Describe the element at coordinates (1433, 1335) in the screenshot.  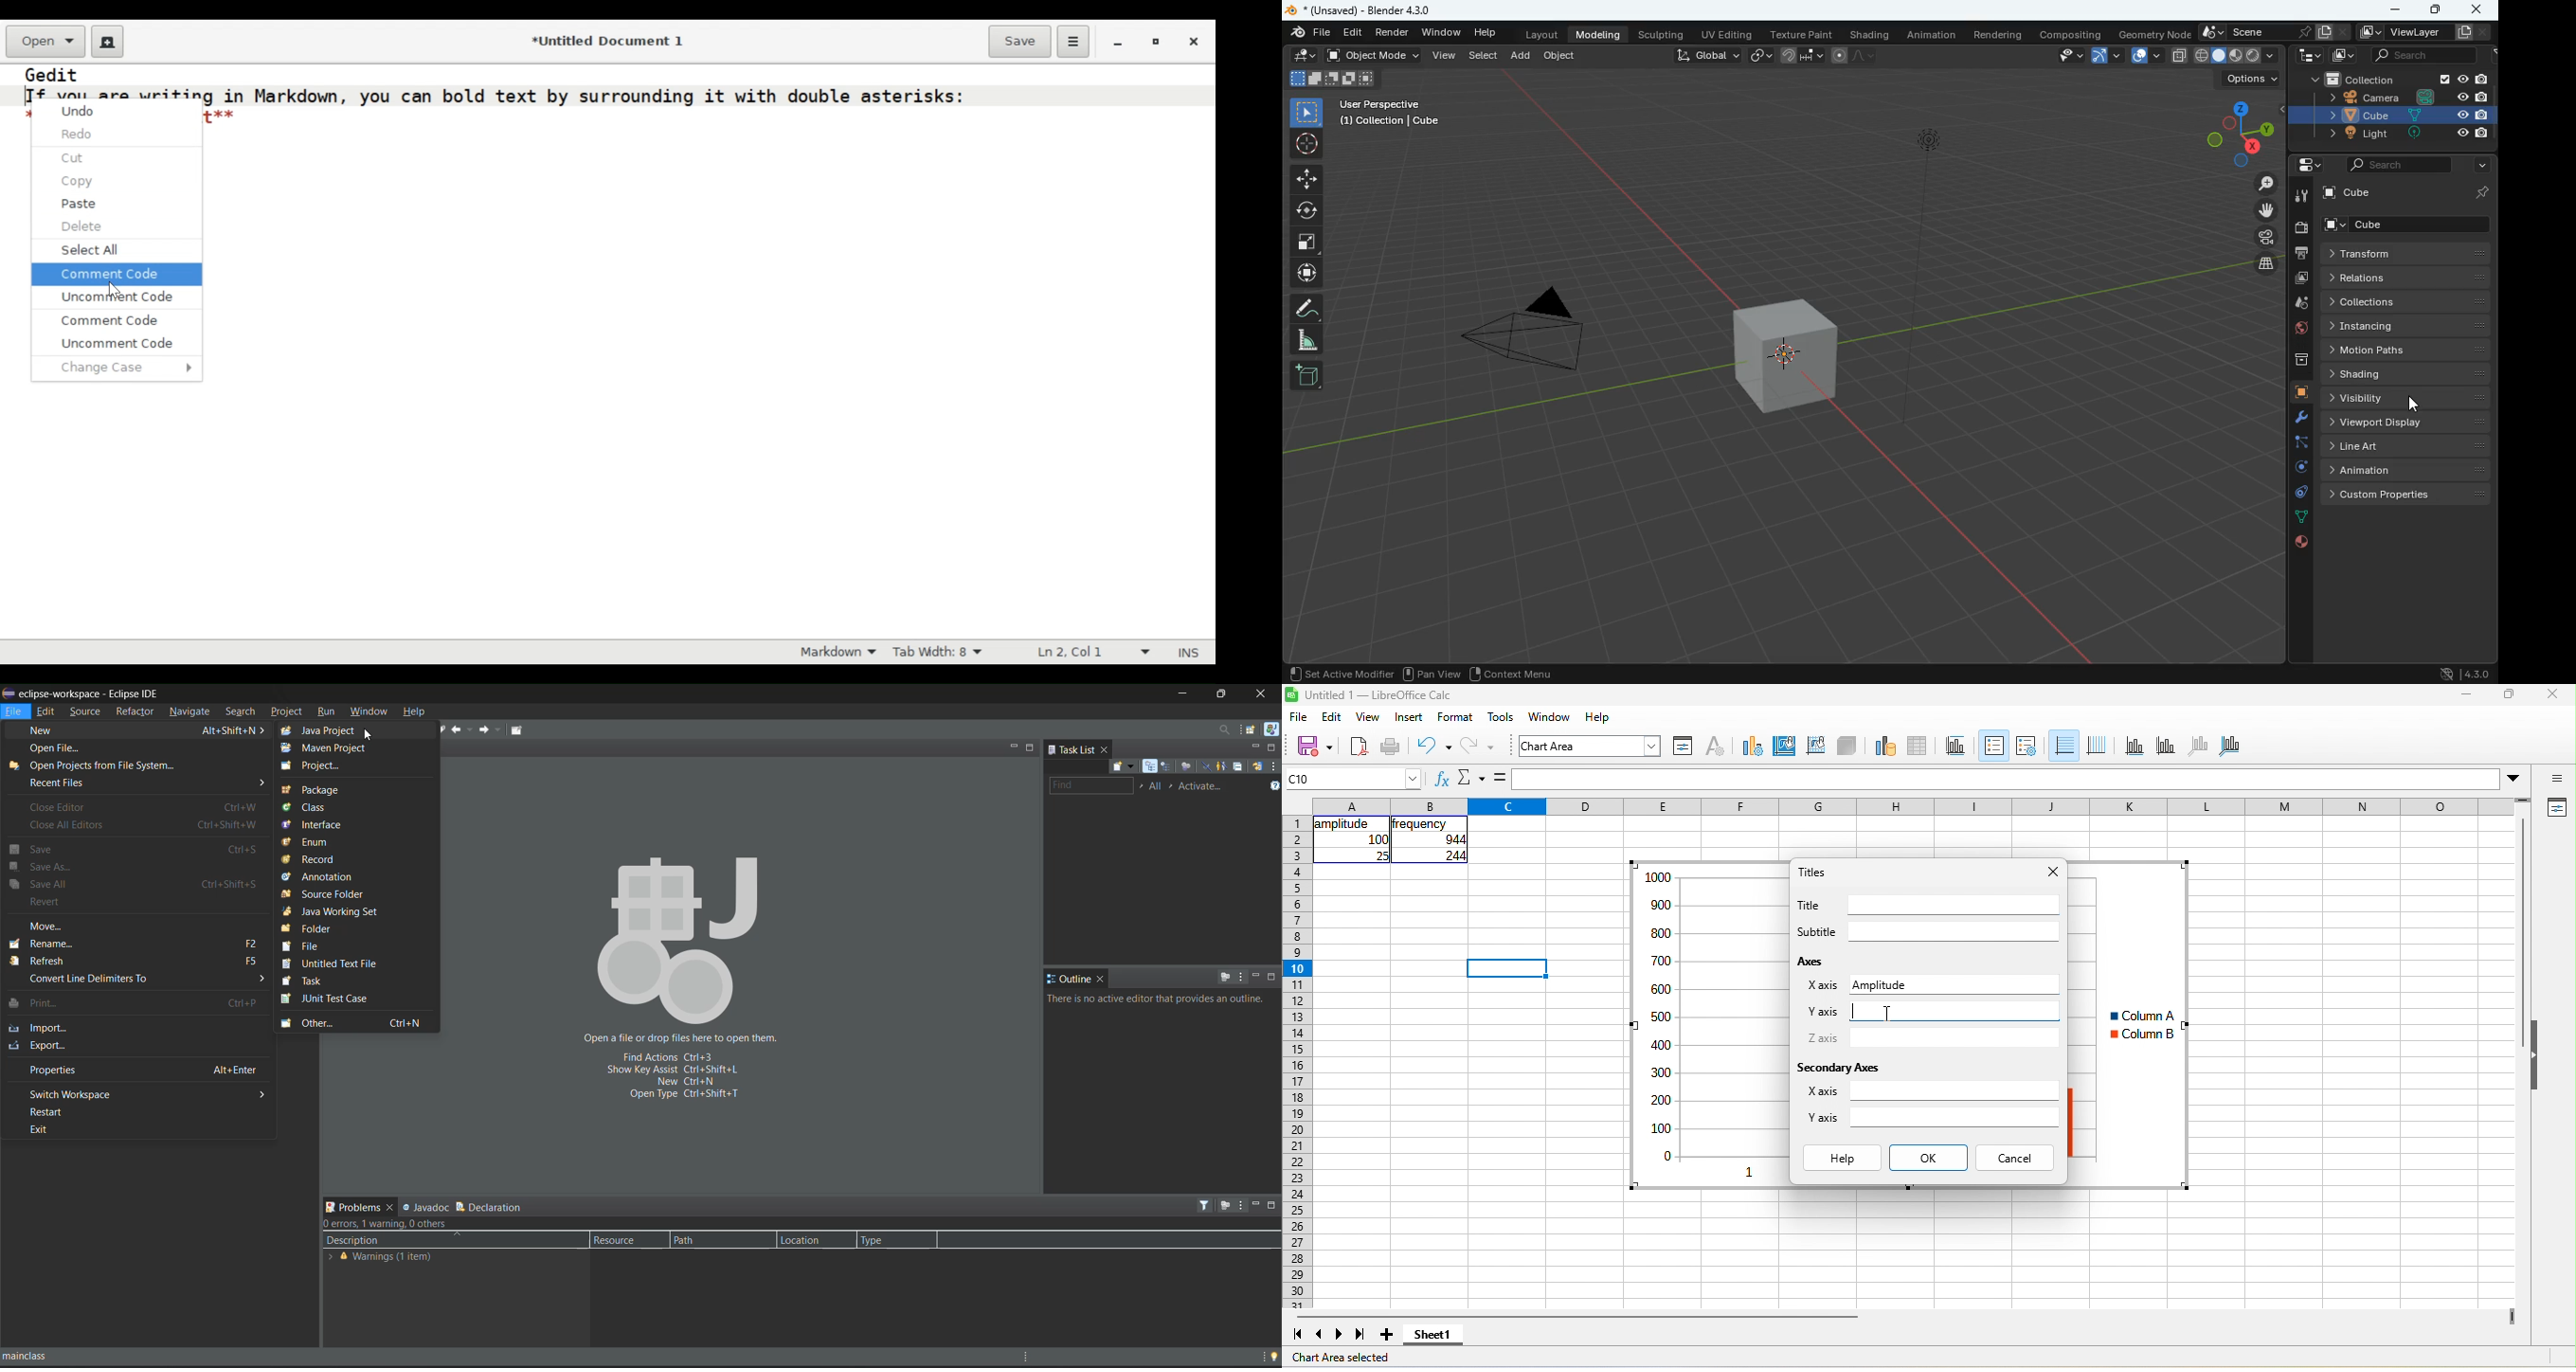
I see `sheet 1` at that location.